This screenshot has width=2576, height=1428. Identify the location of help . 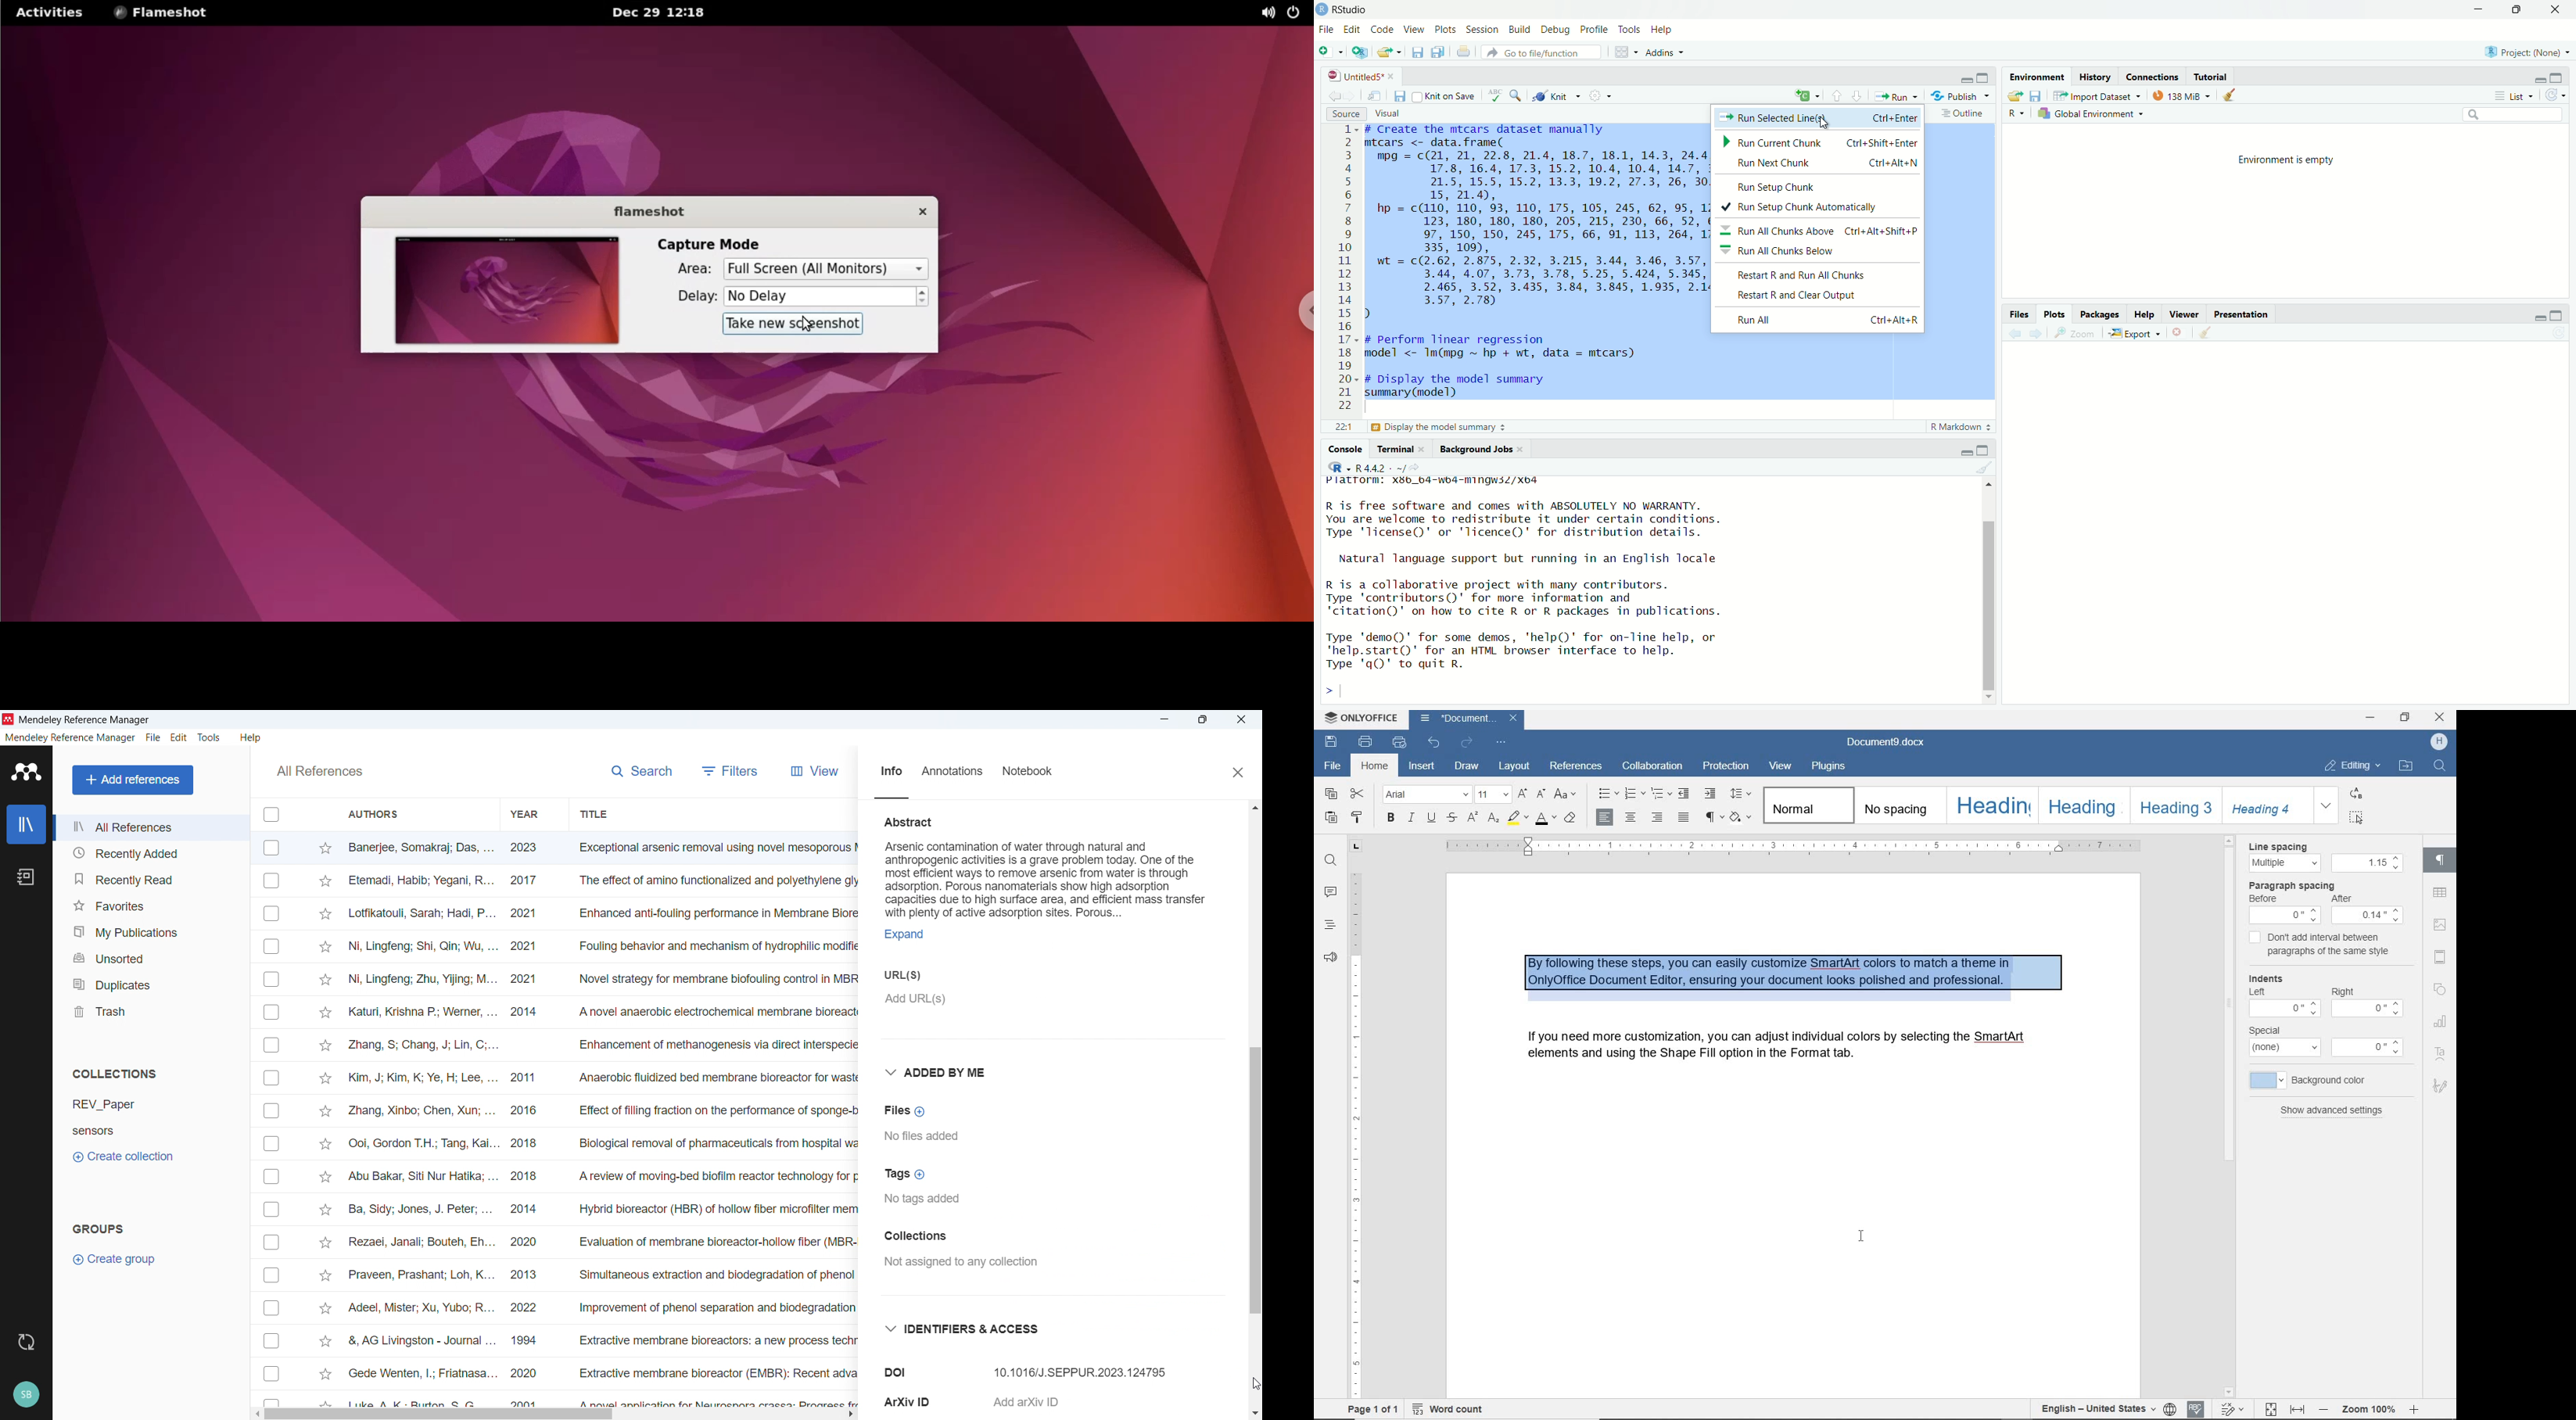
(252, 738).